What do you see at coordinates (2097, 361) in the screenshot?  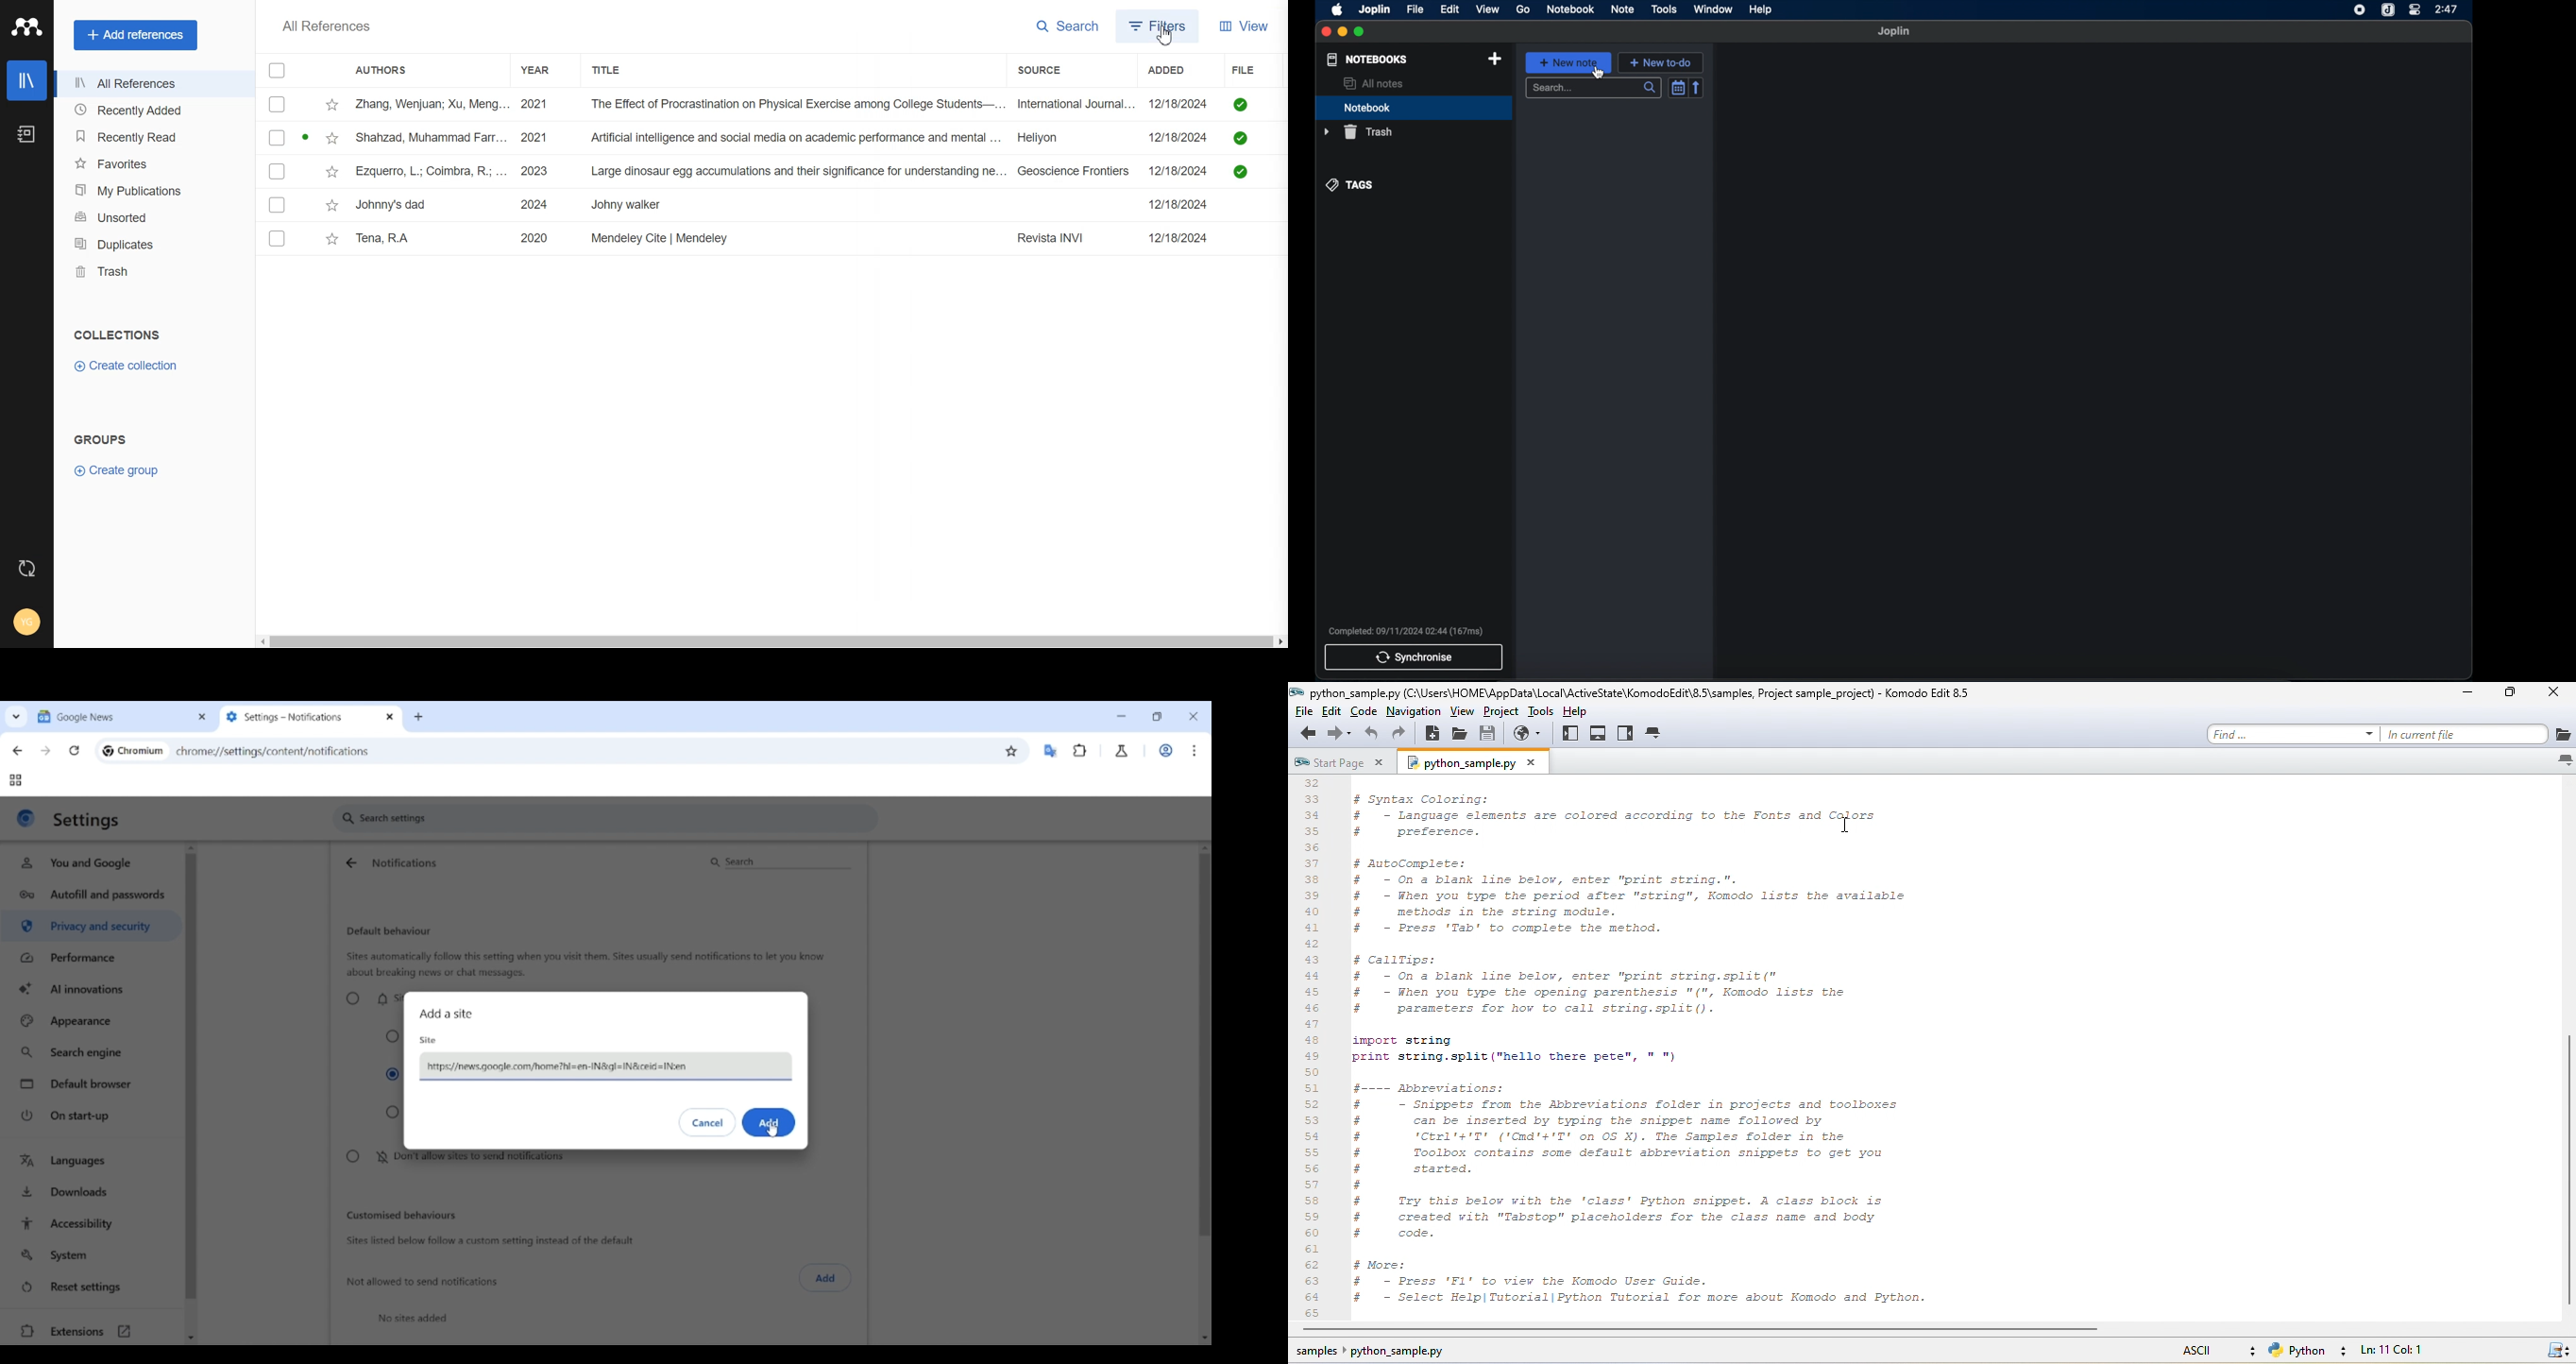 I see `empty state` at bounding box center [2097, 361].